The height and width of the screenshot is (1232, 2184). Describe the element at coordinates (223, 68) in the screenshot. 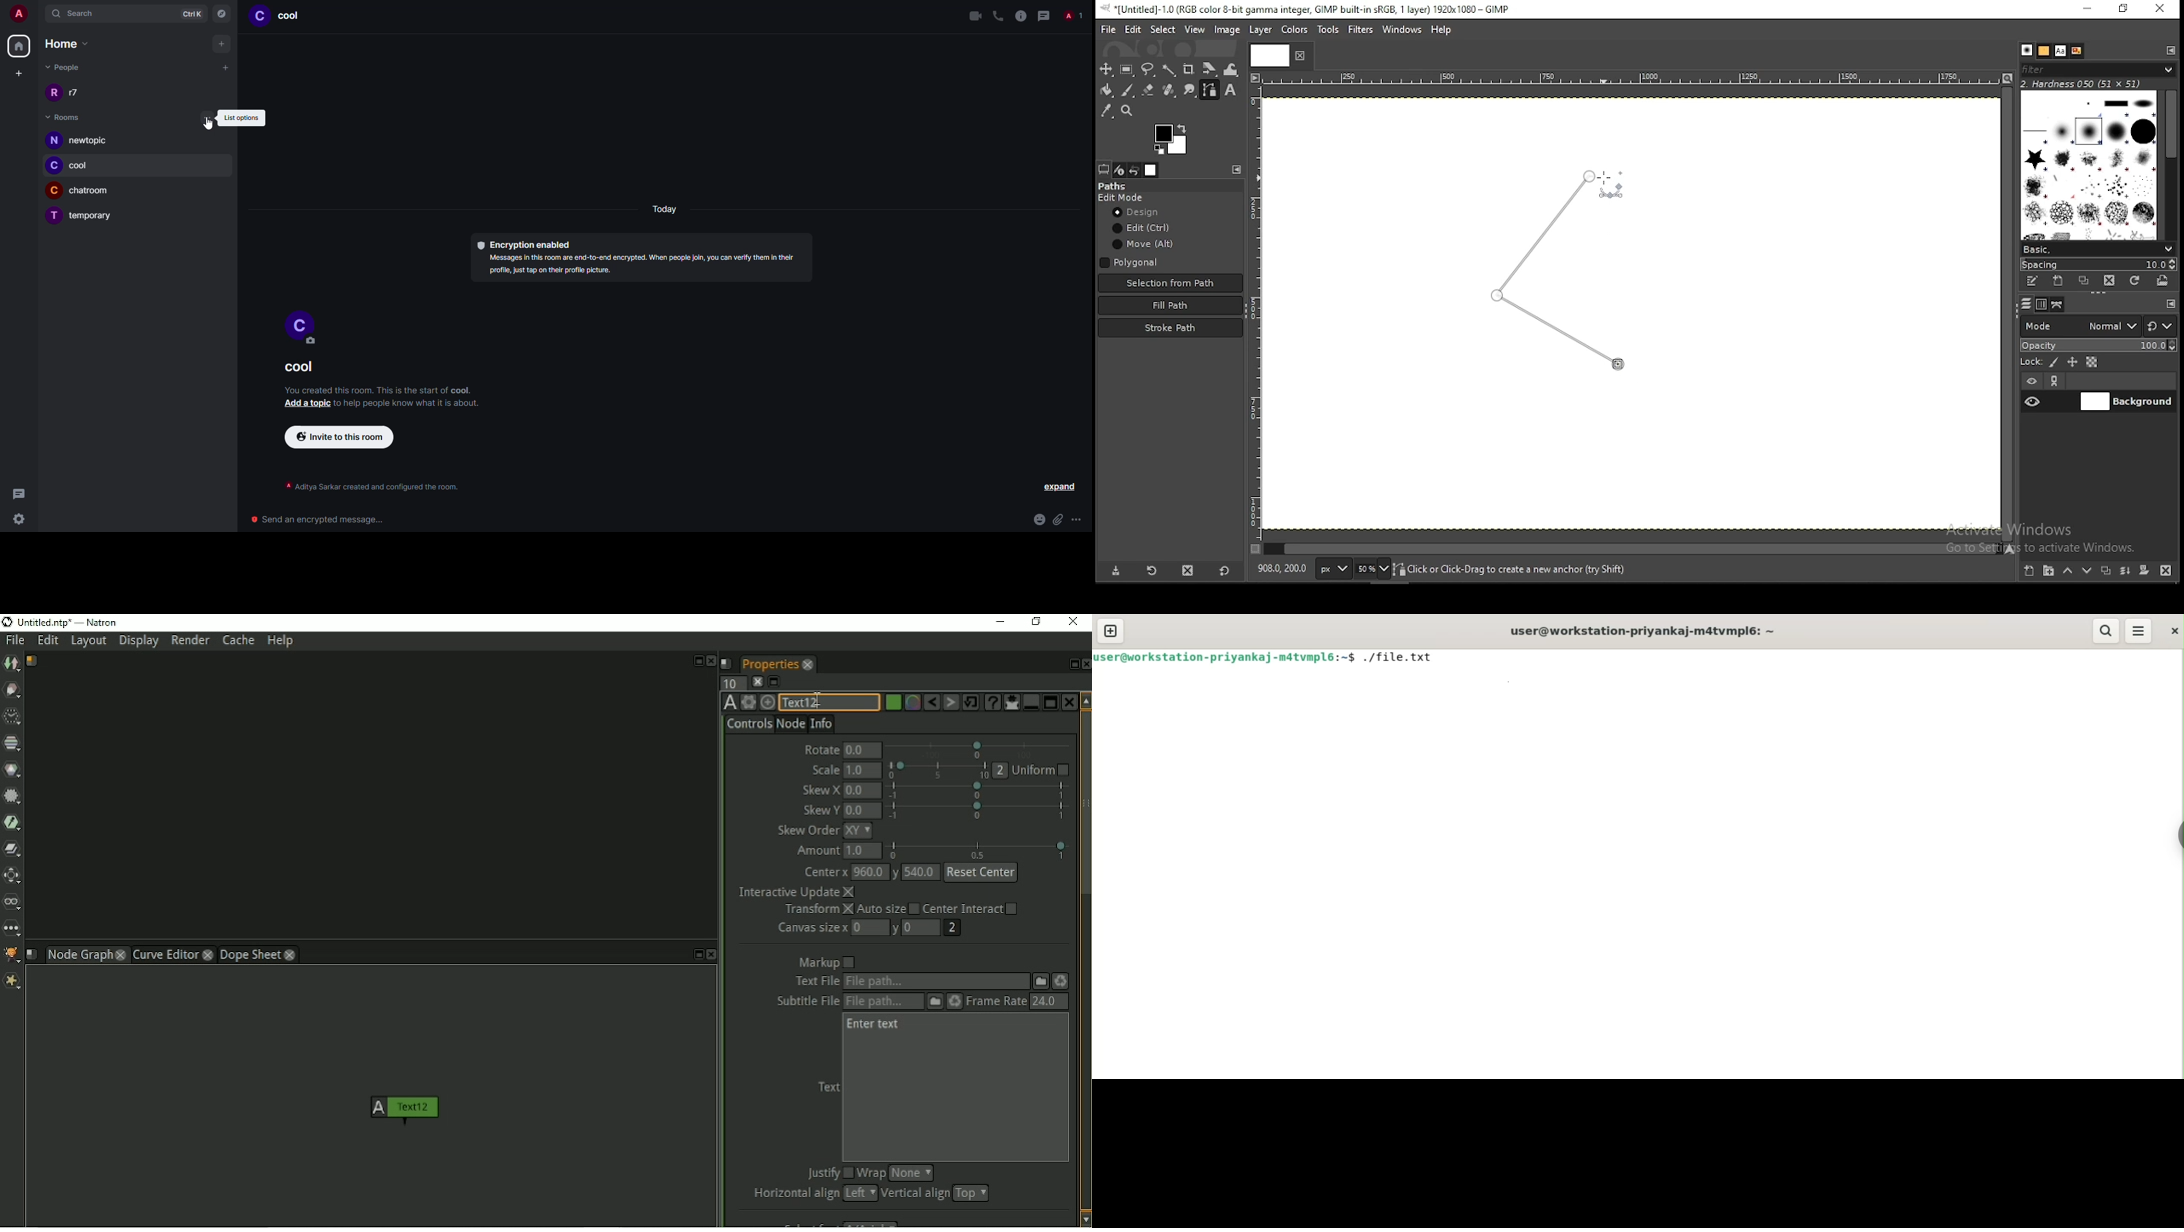

I see `add` at that location.